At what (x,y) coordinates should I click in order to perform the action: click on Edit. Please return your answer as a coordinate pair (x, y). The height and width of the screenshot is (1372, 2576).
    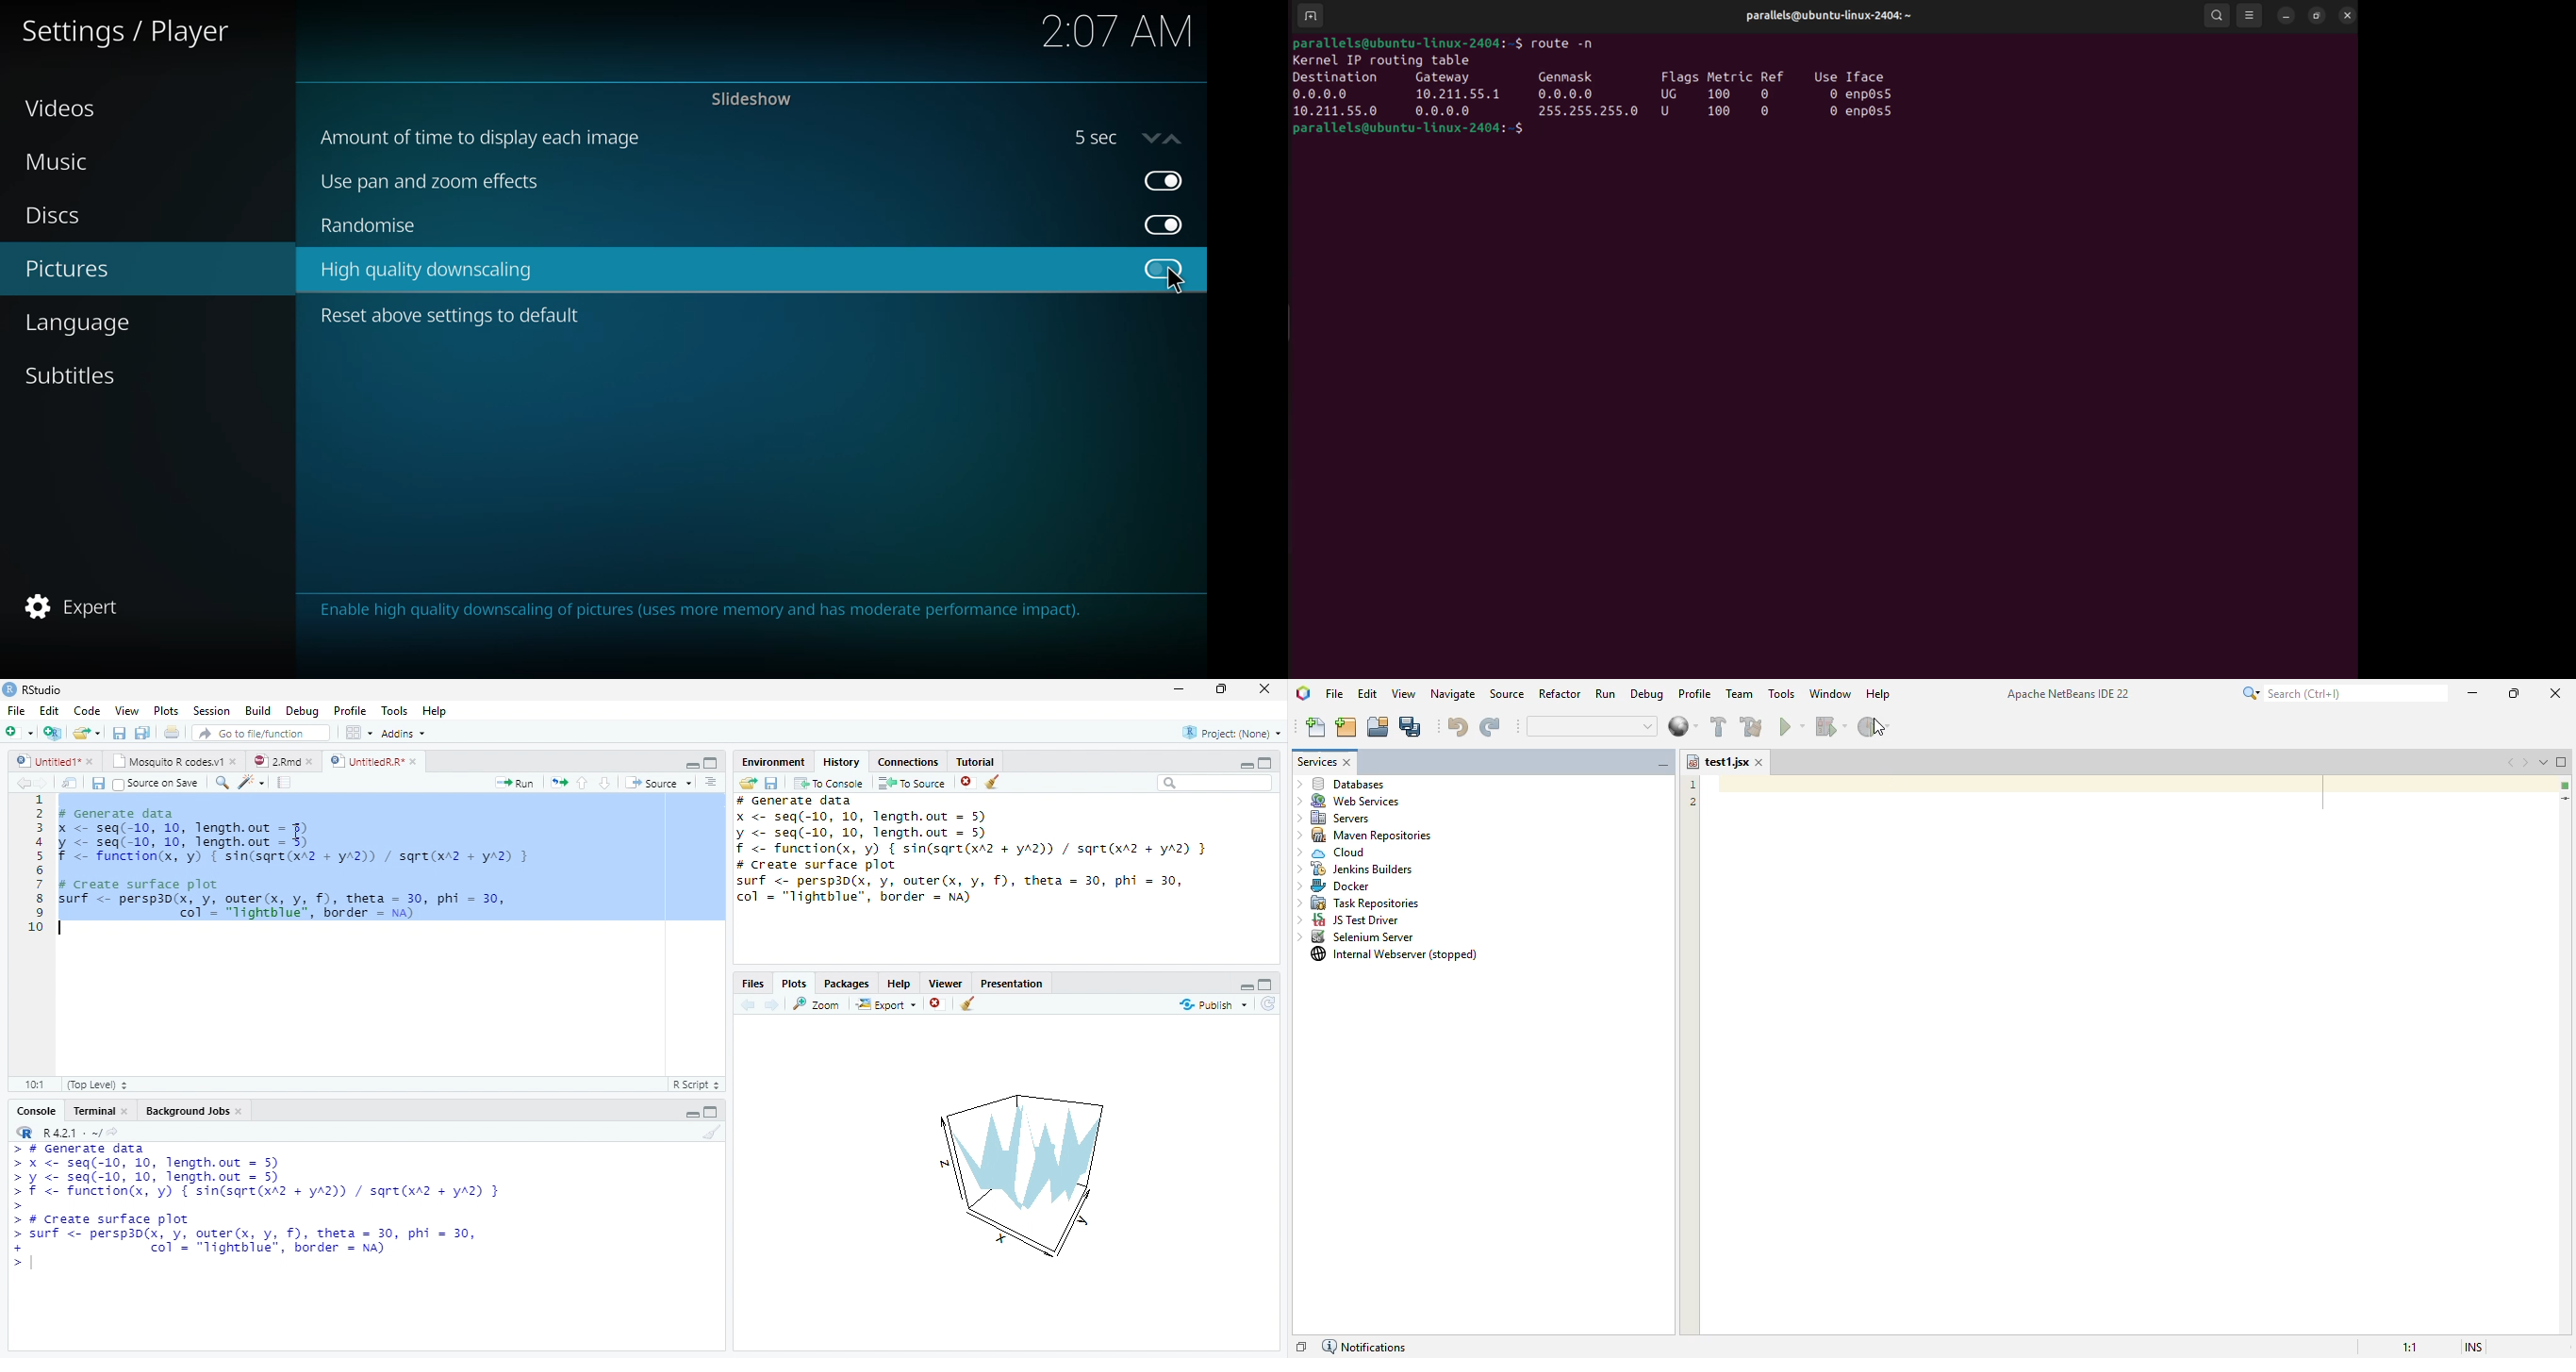
    Looking at the image, I should click on (48, 710).